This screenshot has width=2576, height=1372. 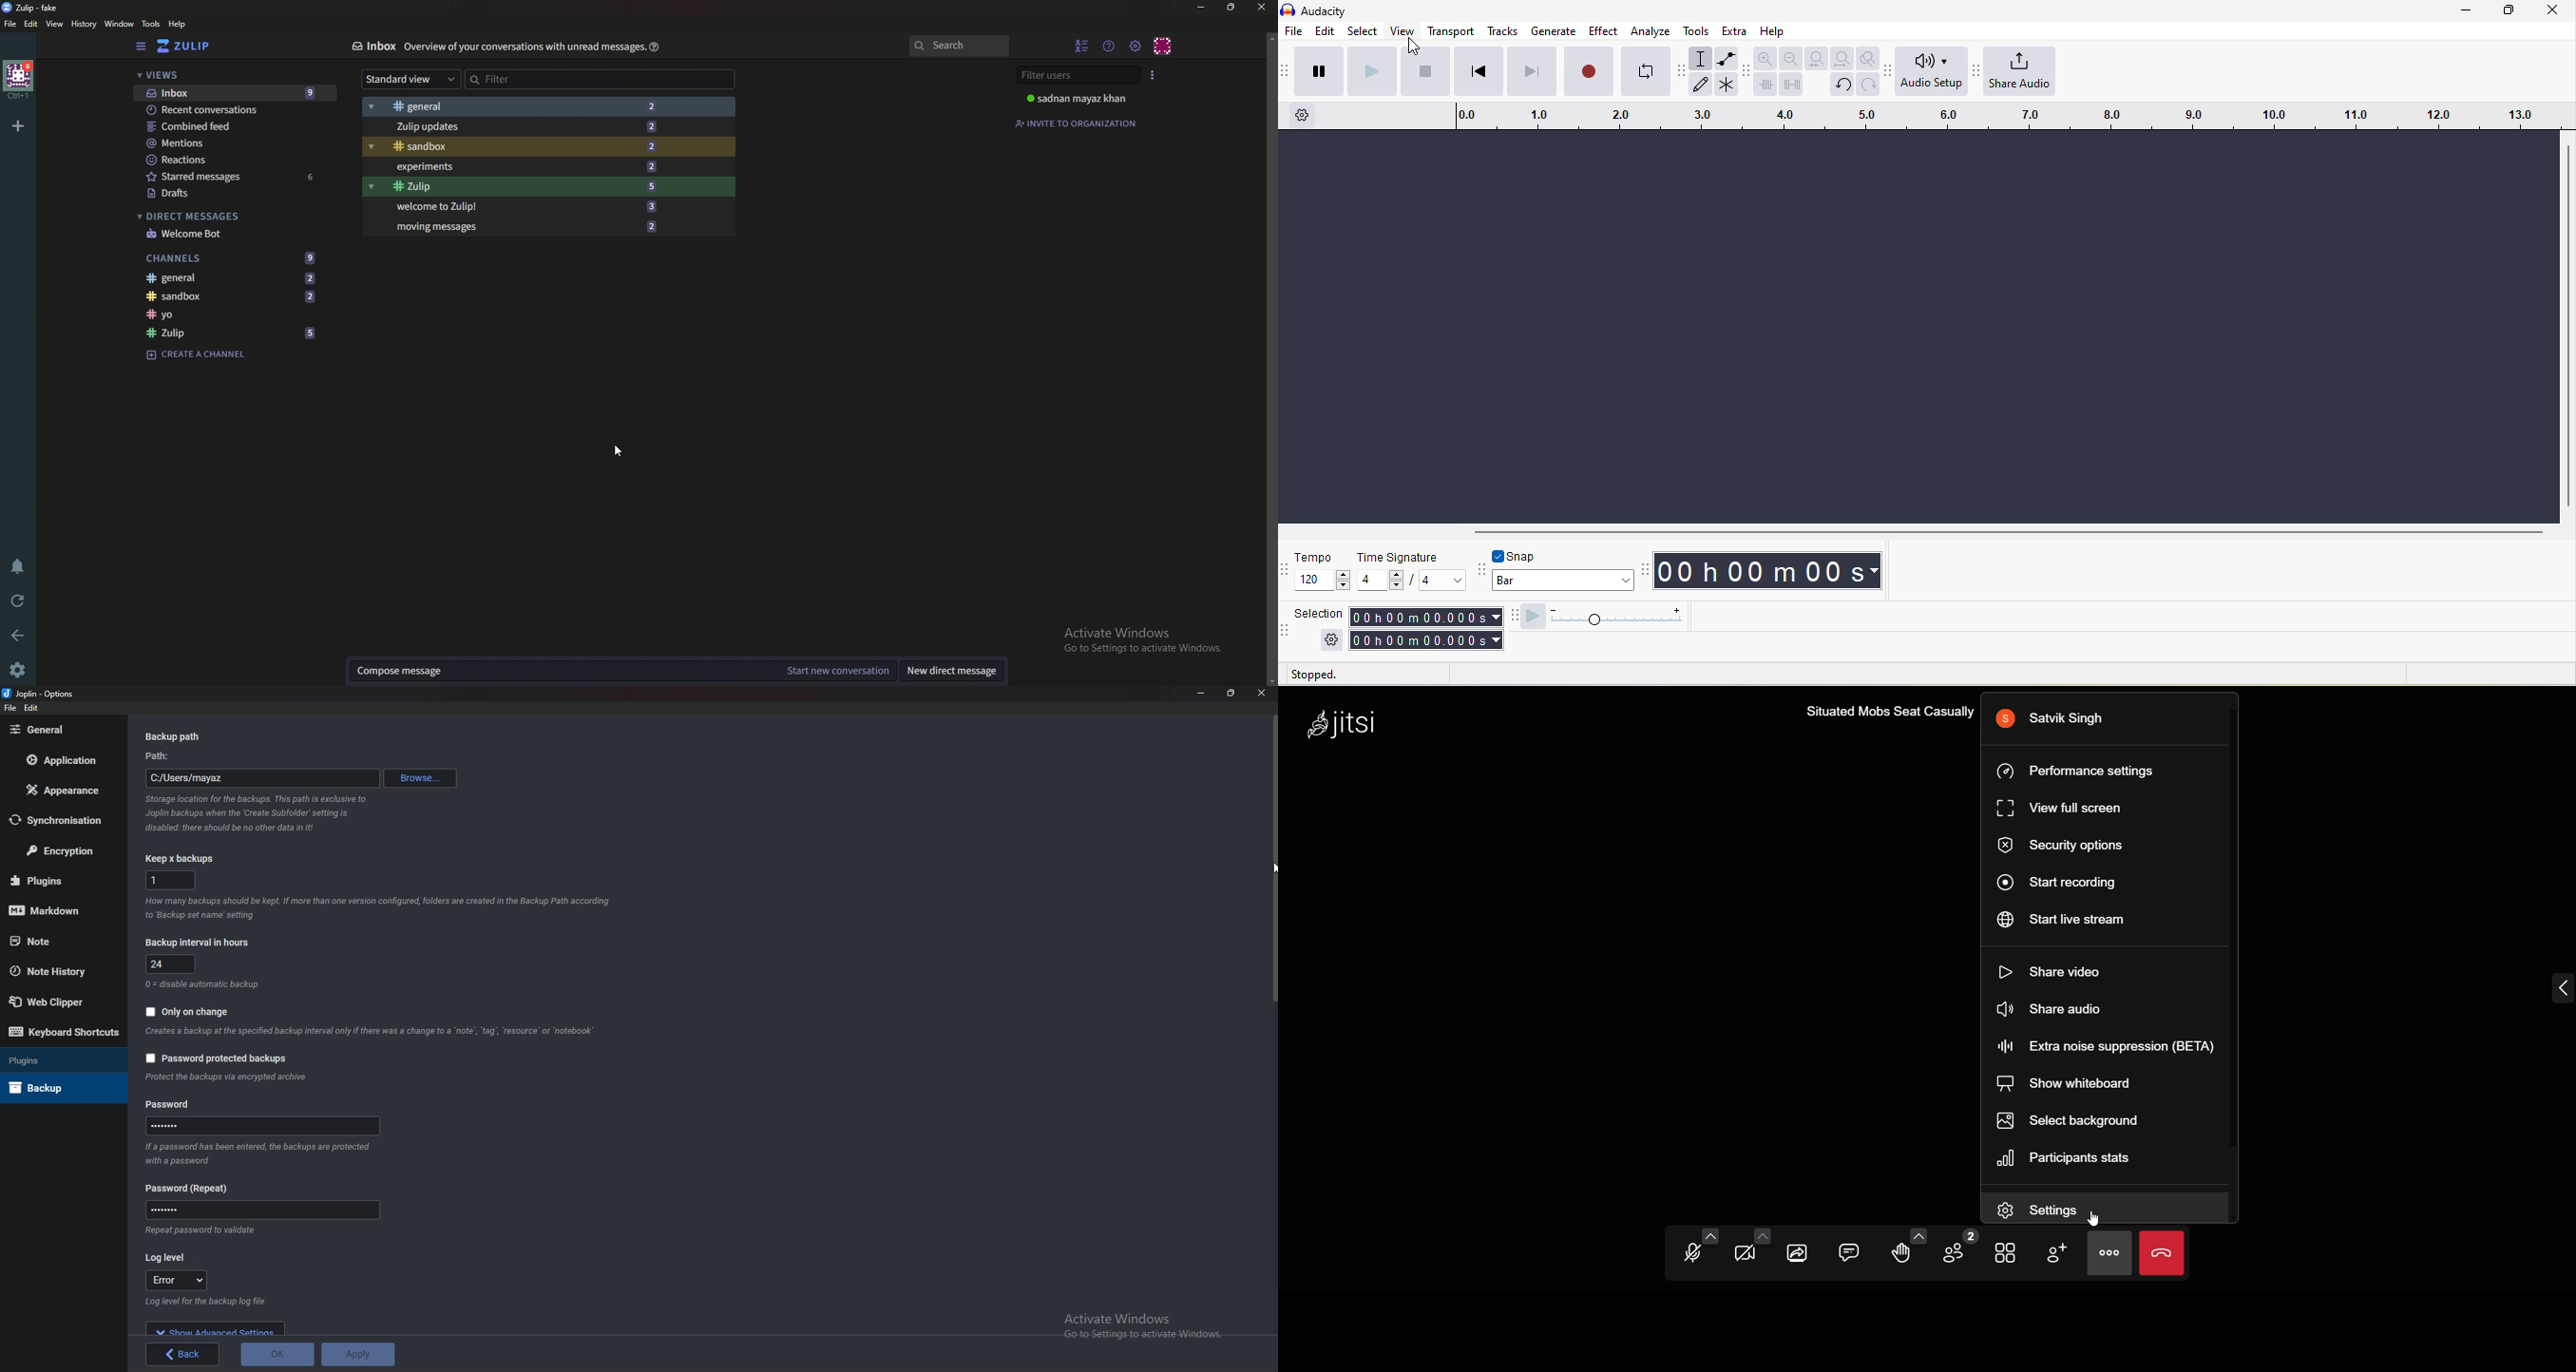 I want to click on x, so click(x=172, y=880).